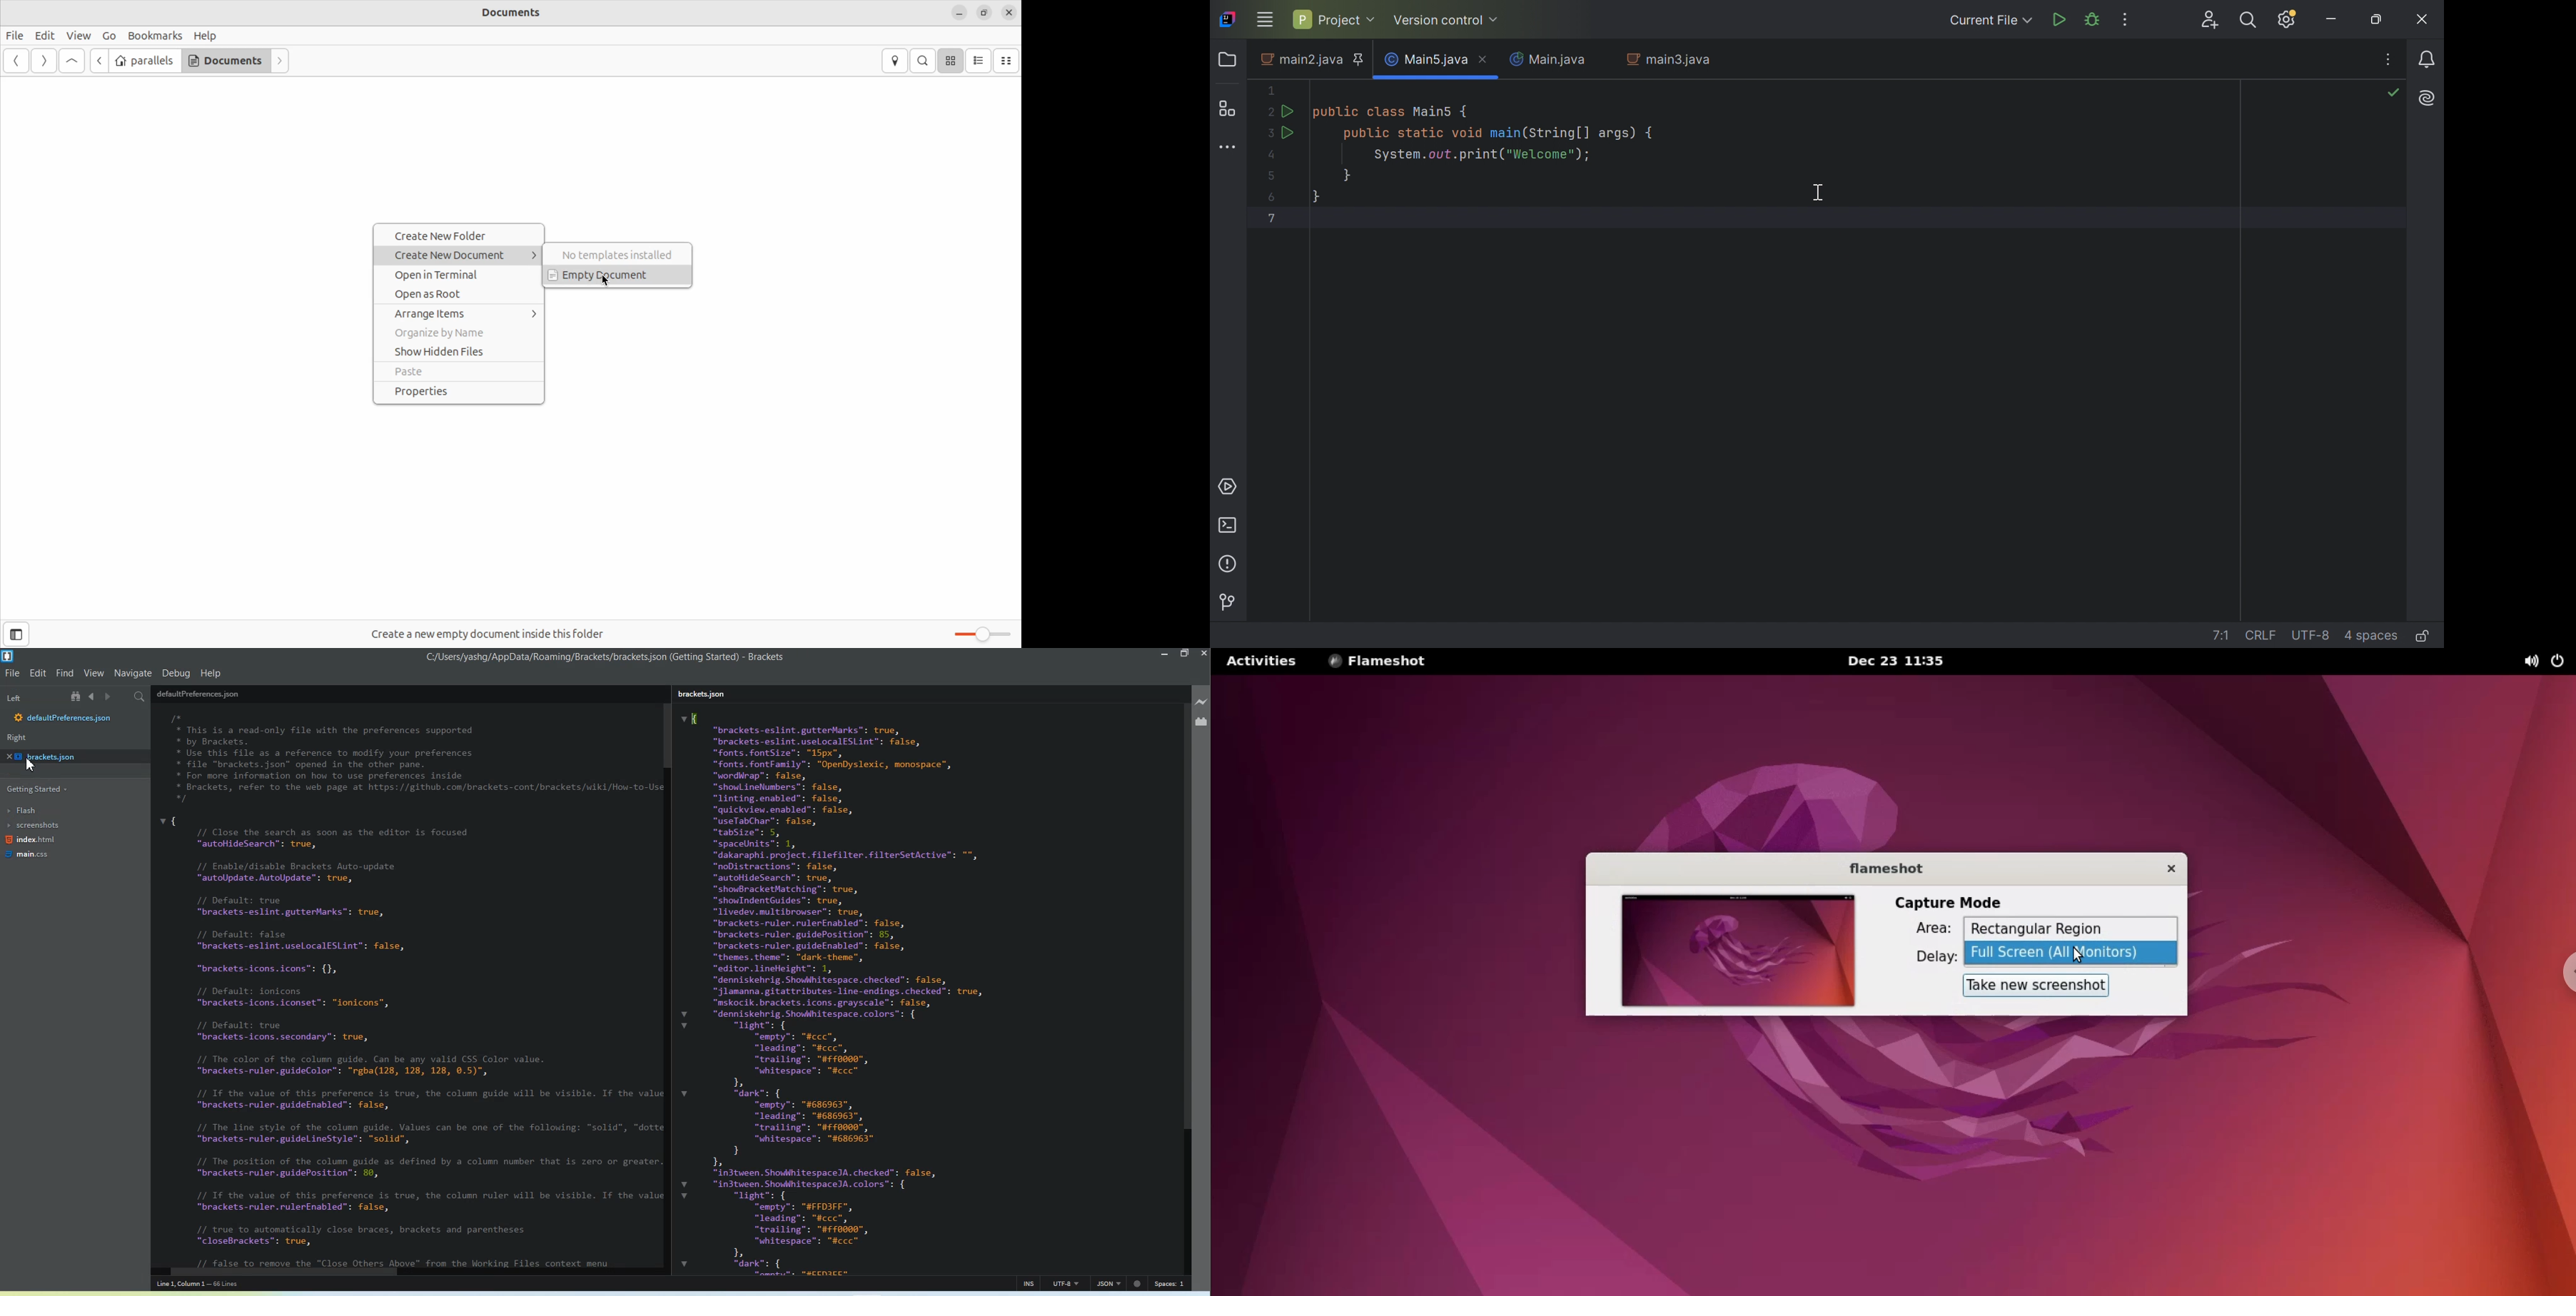 This screenshot has height=1316, width=2576. What do you see at coordinates (1007, 61) in the screenshot?
I see `compact view` at bounding box center [1007, 61].